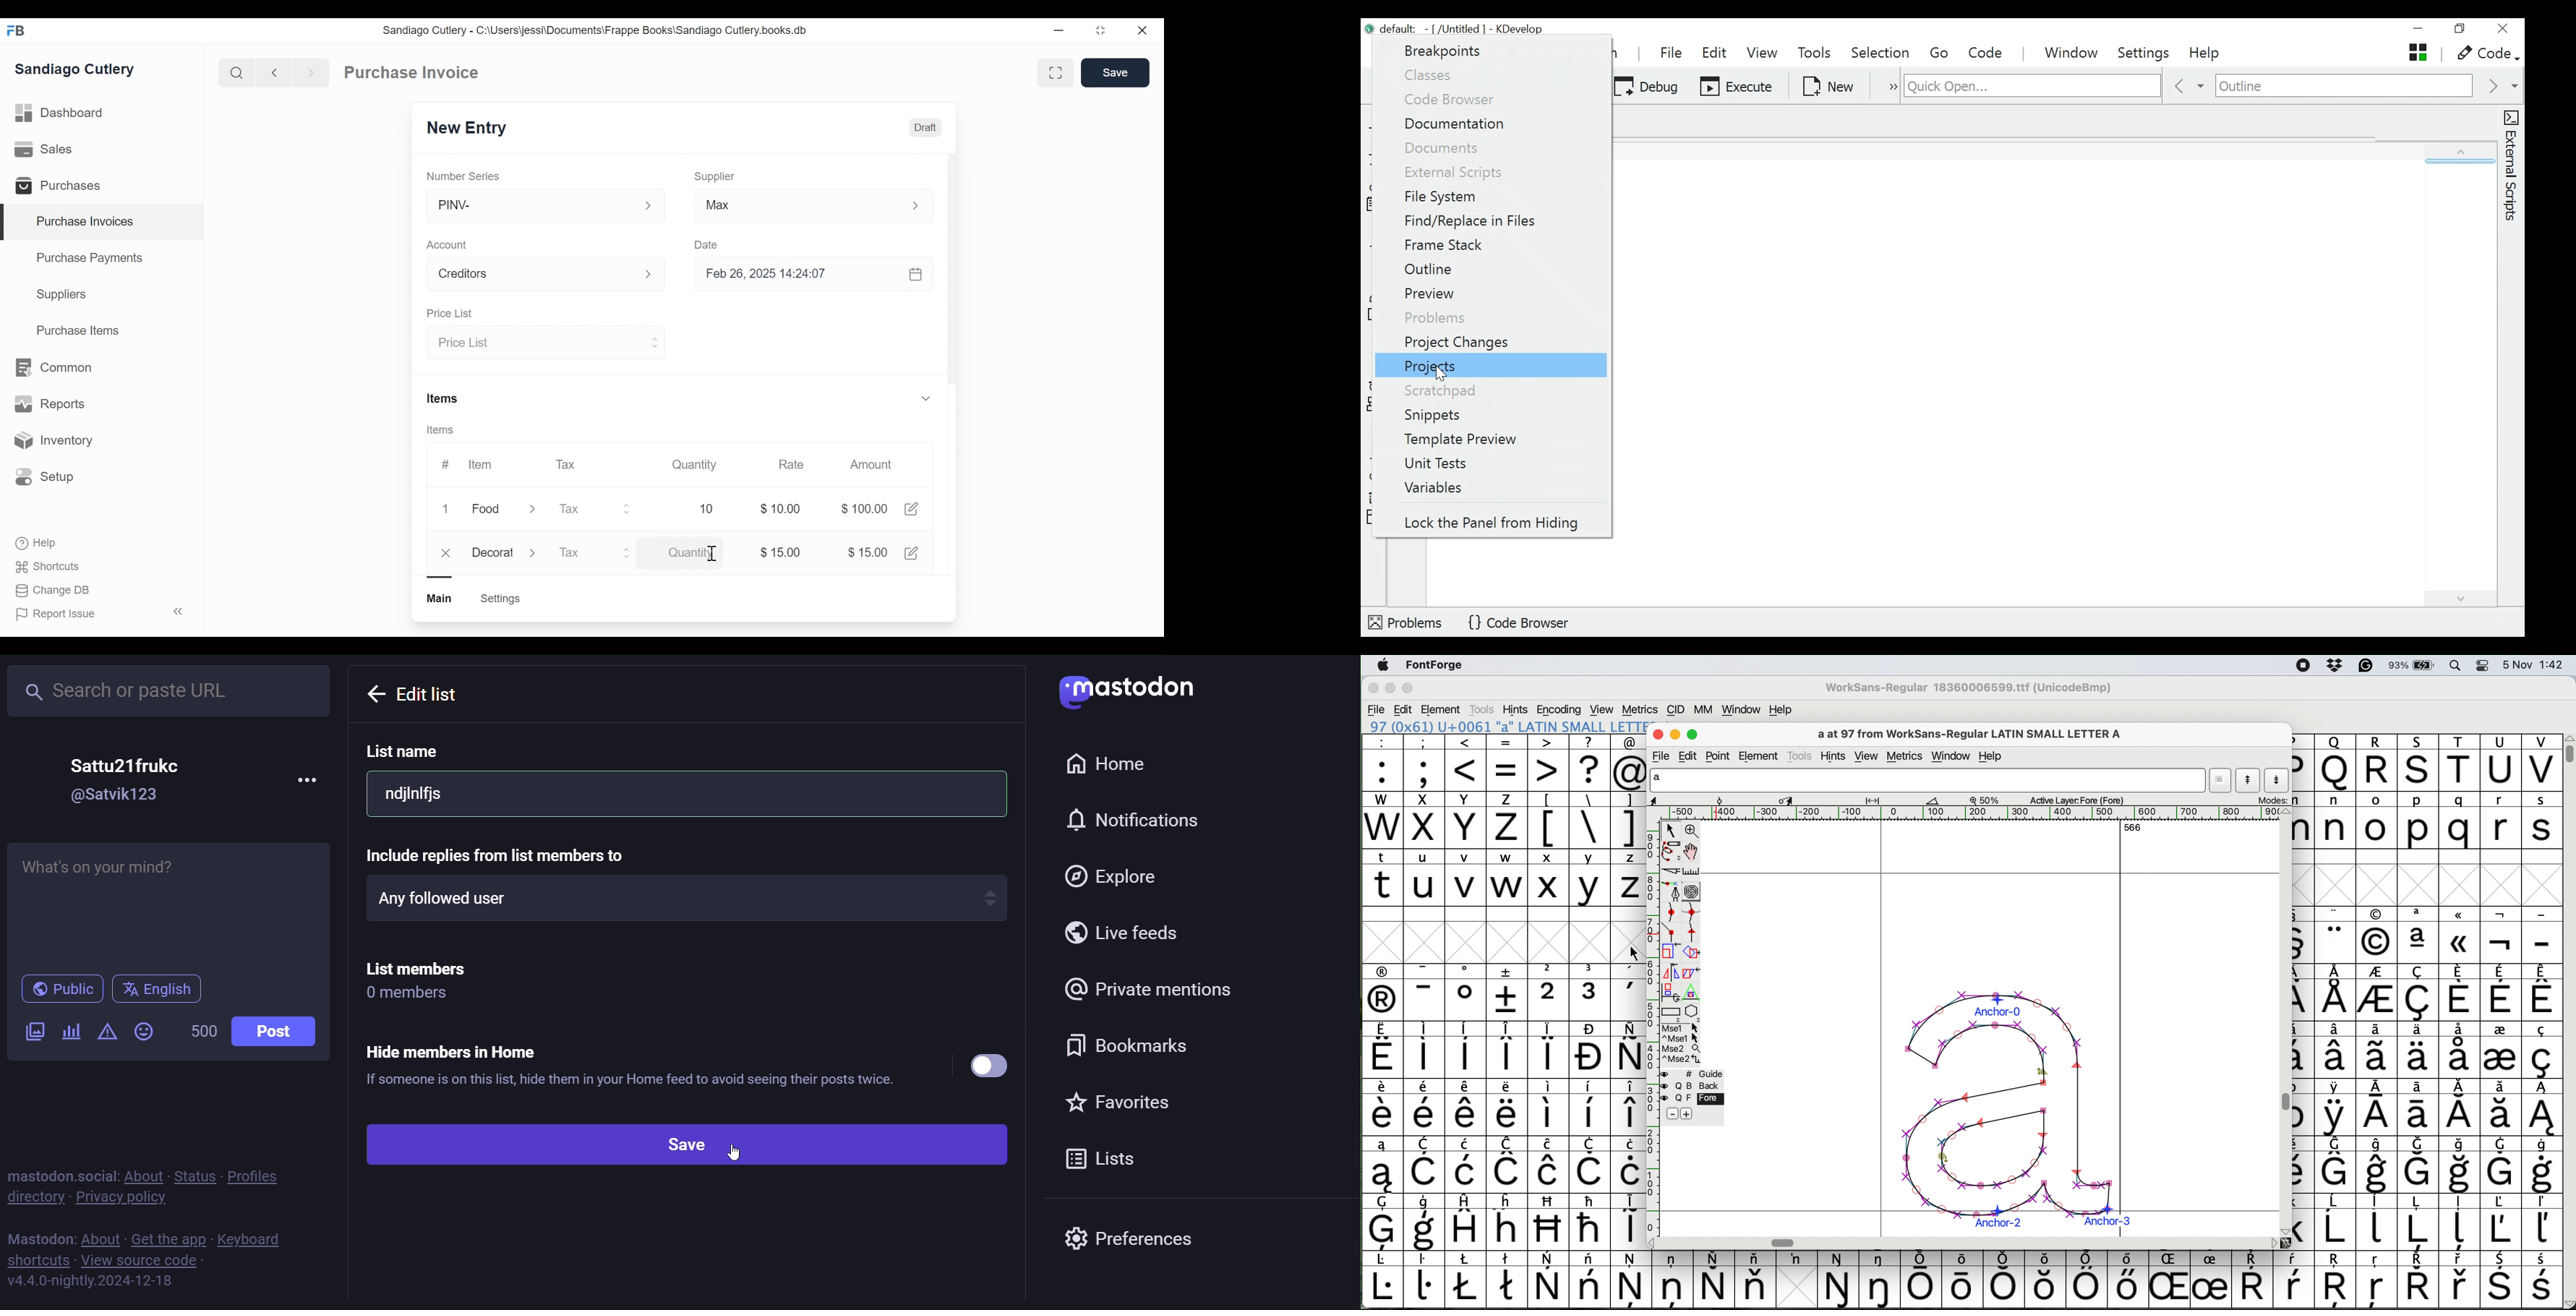  Describe the element at coordinates (1427, 1166) in the screenshot. I see `symbol` at that location.